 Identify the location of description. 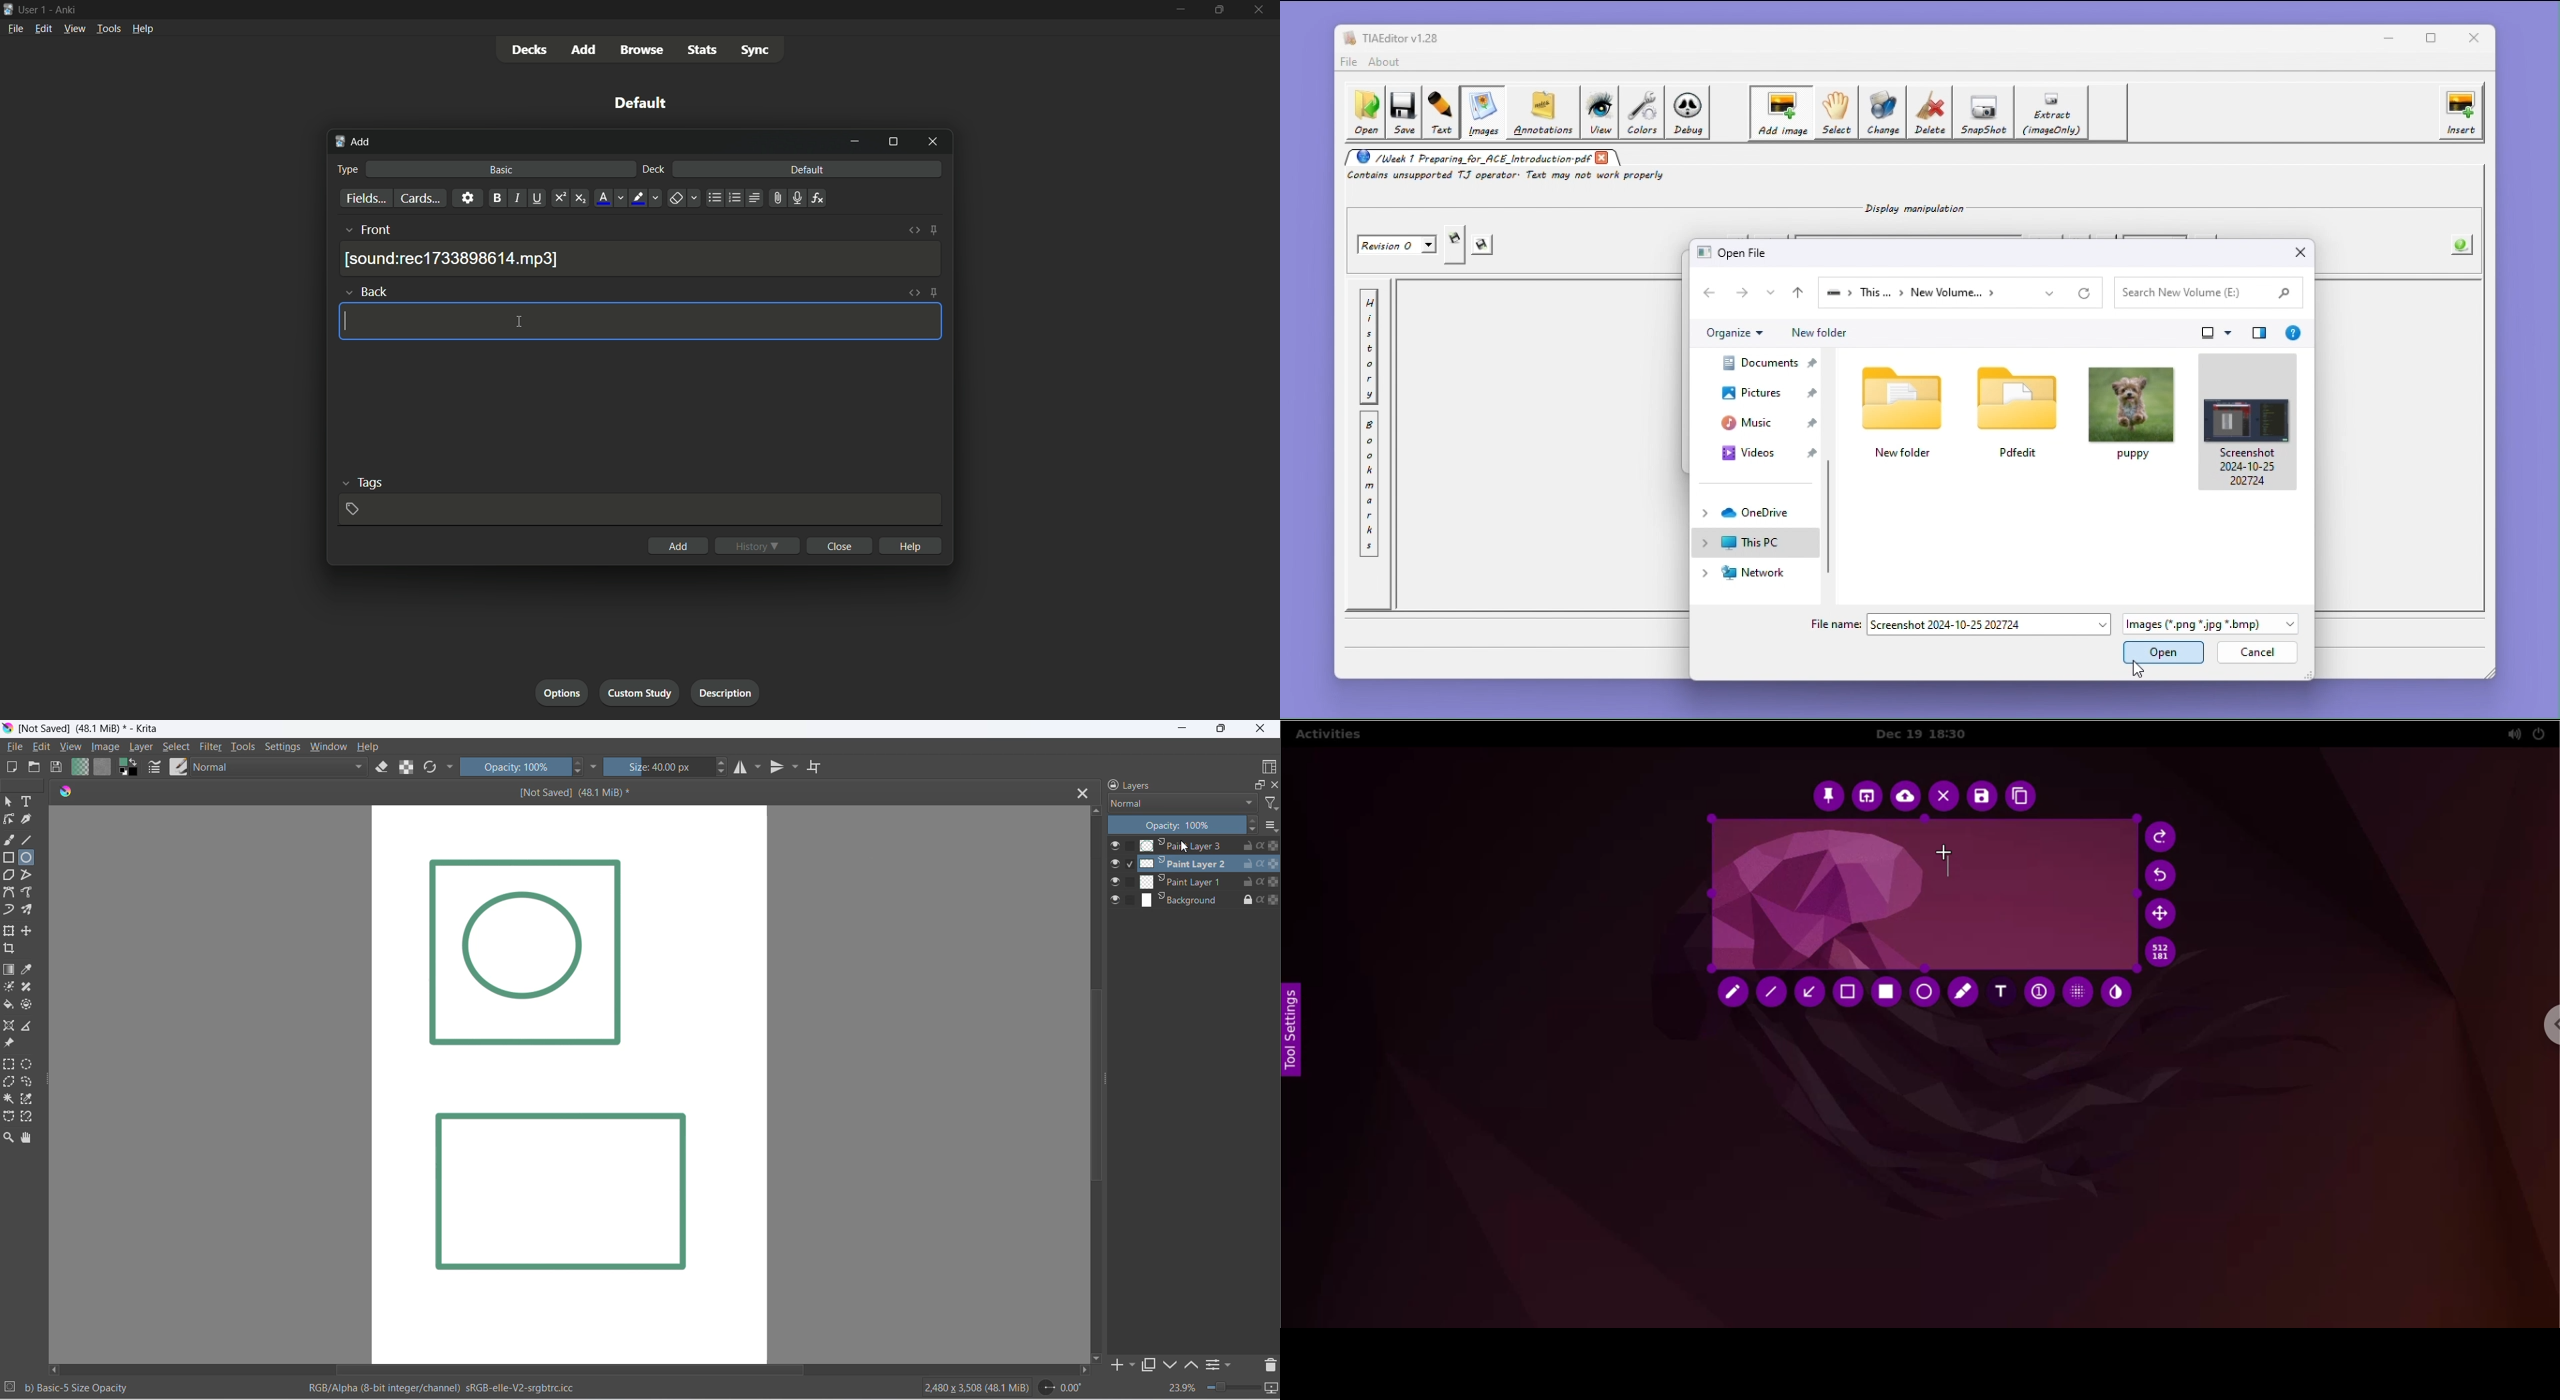
(729, 694).